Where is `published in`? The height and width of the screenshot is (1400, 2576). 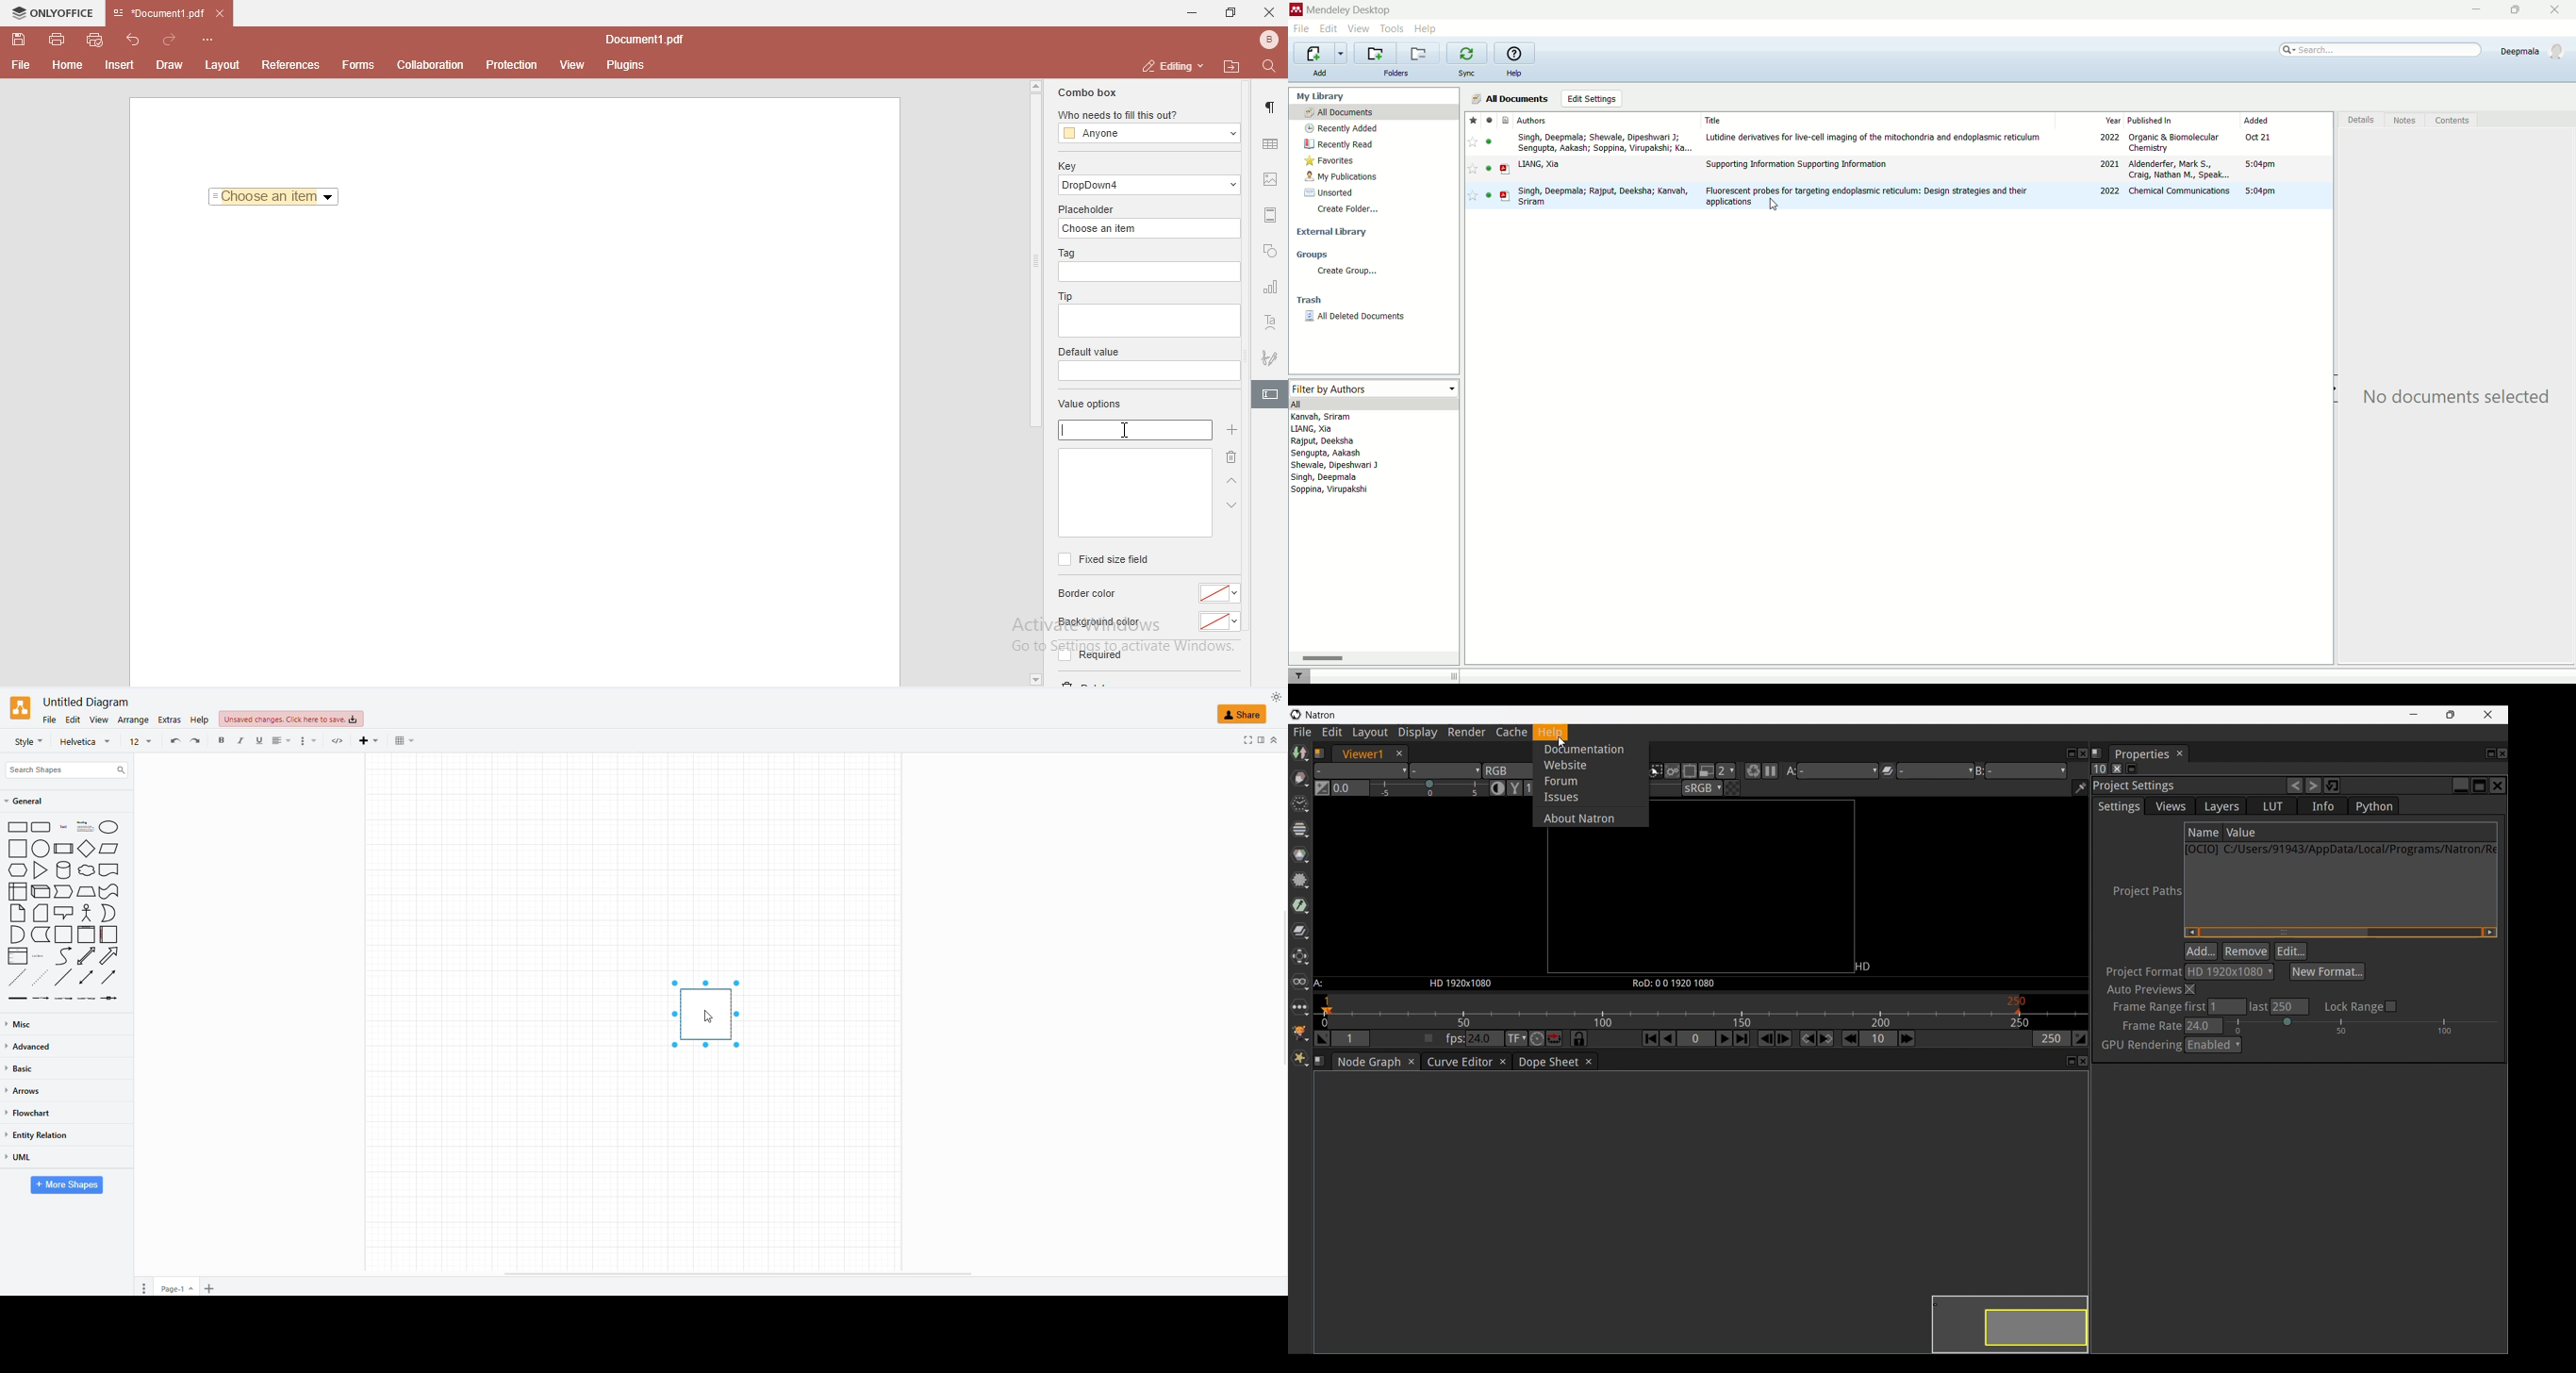 published in is located at coordinates (2181, 119).